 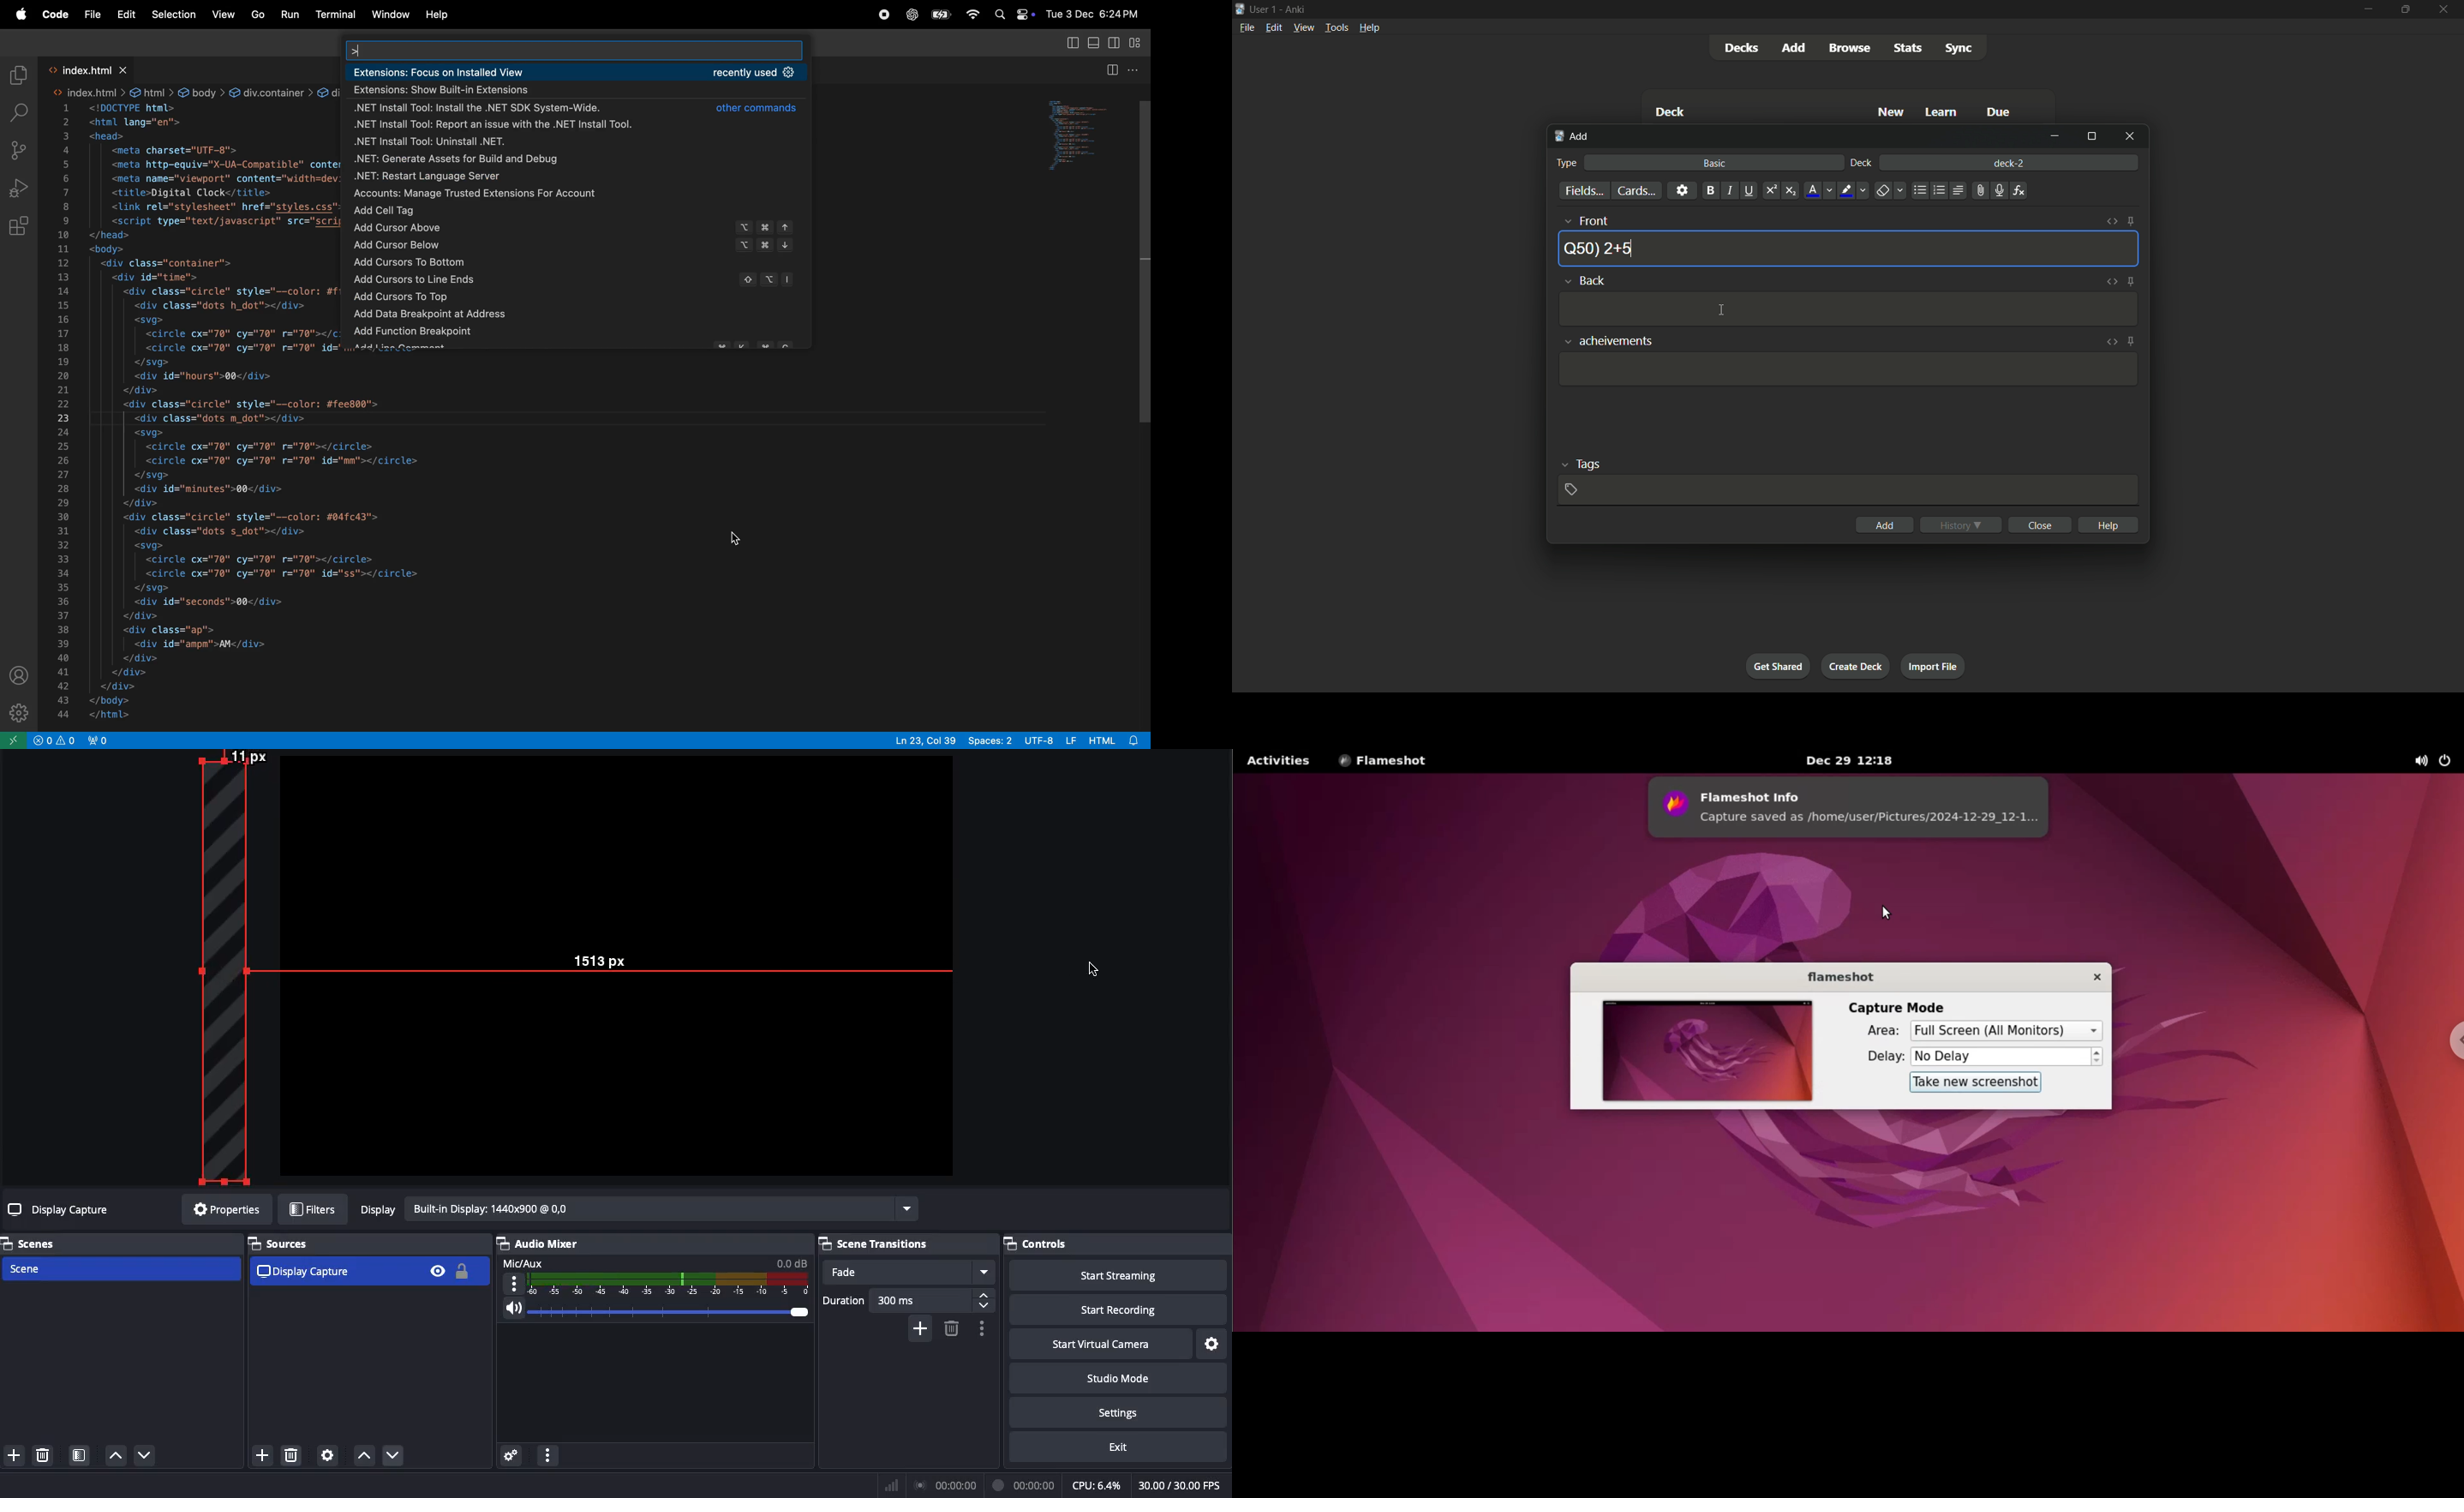 I want to click on date and time, so click(x=1093, y=12).